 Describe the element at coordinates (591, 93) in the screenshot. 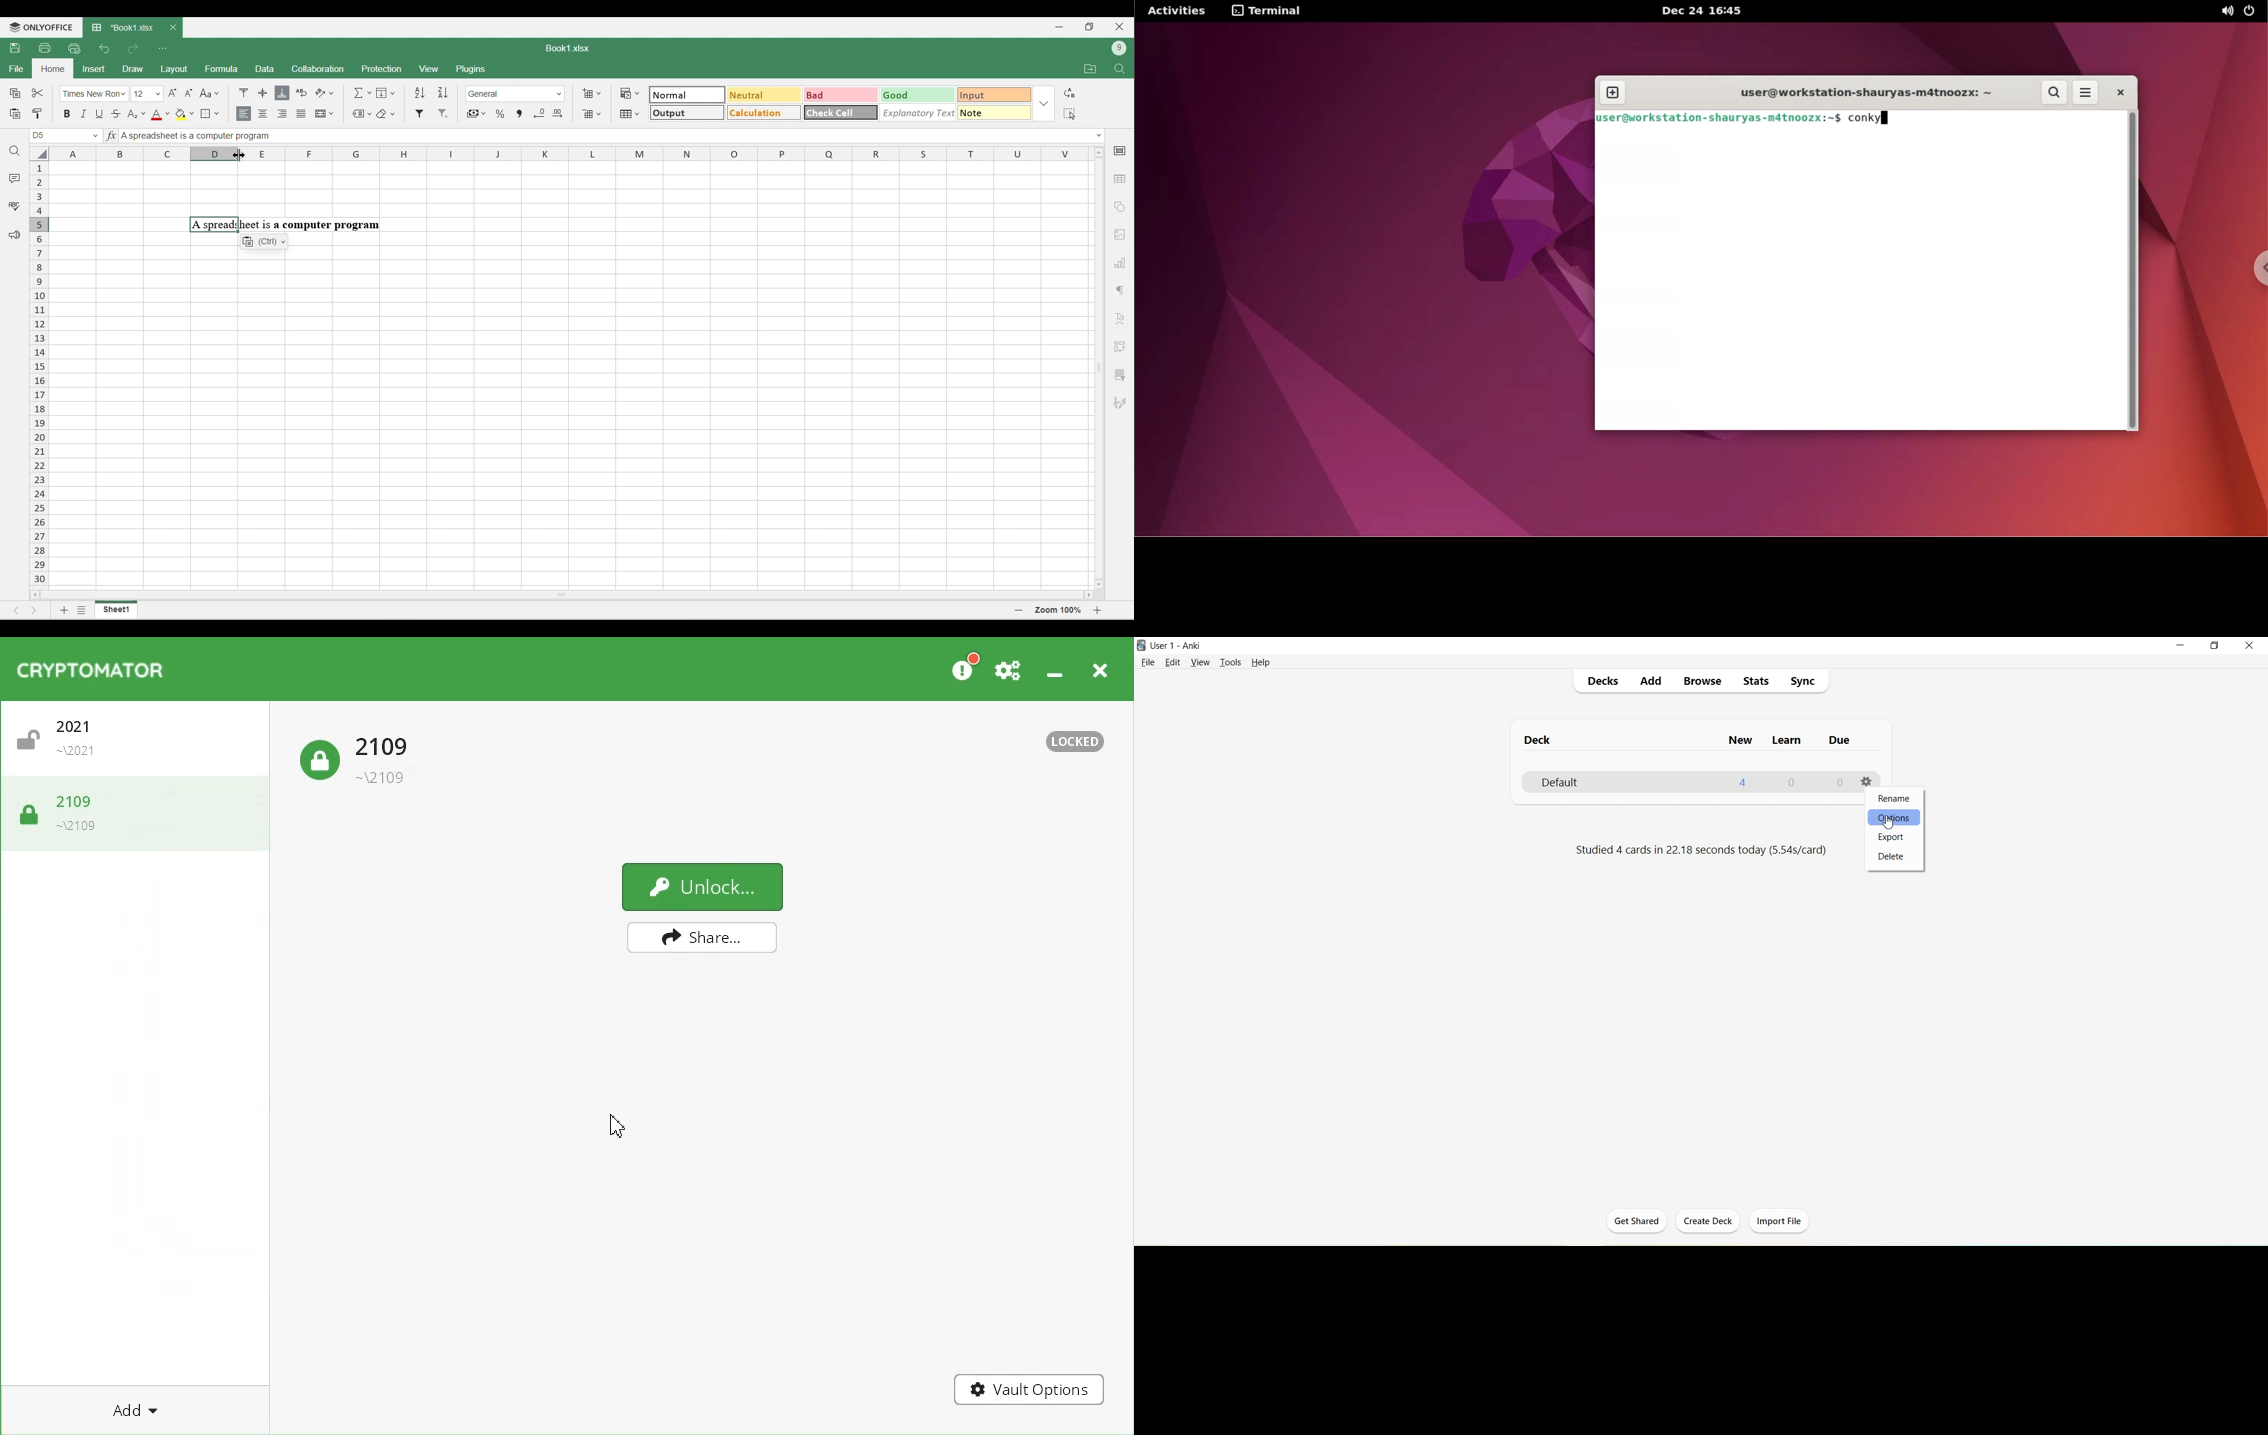

I see `Insert cell options` at that location.